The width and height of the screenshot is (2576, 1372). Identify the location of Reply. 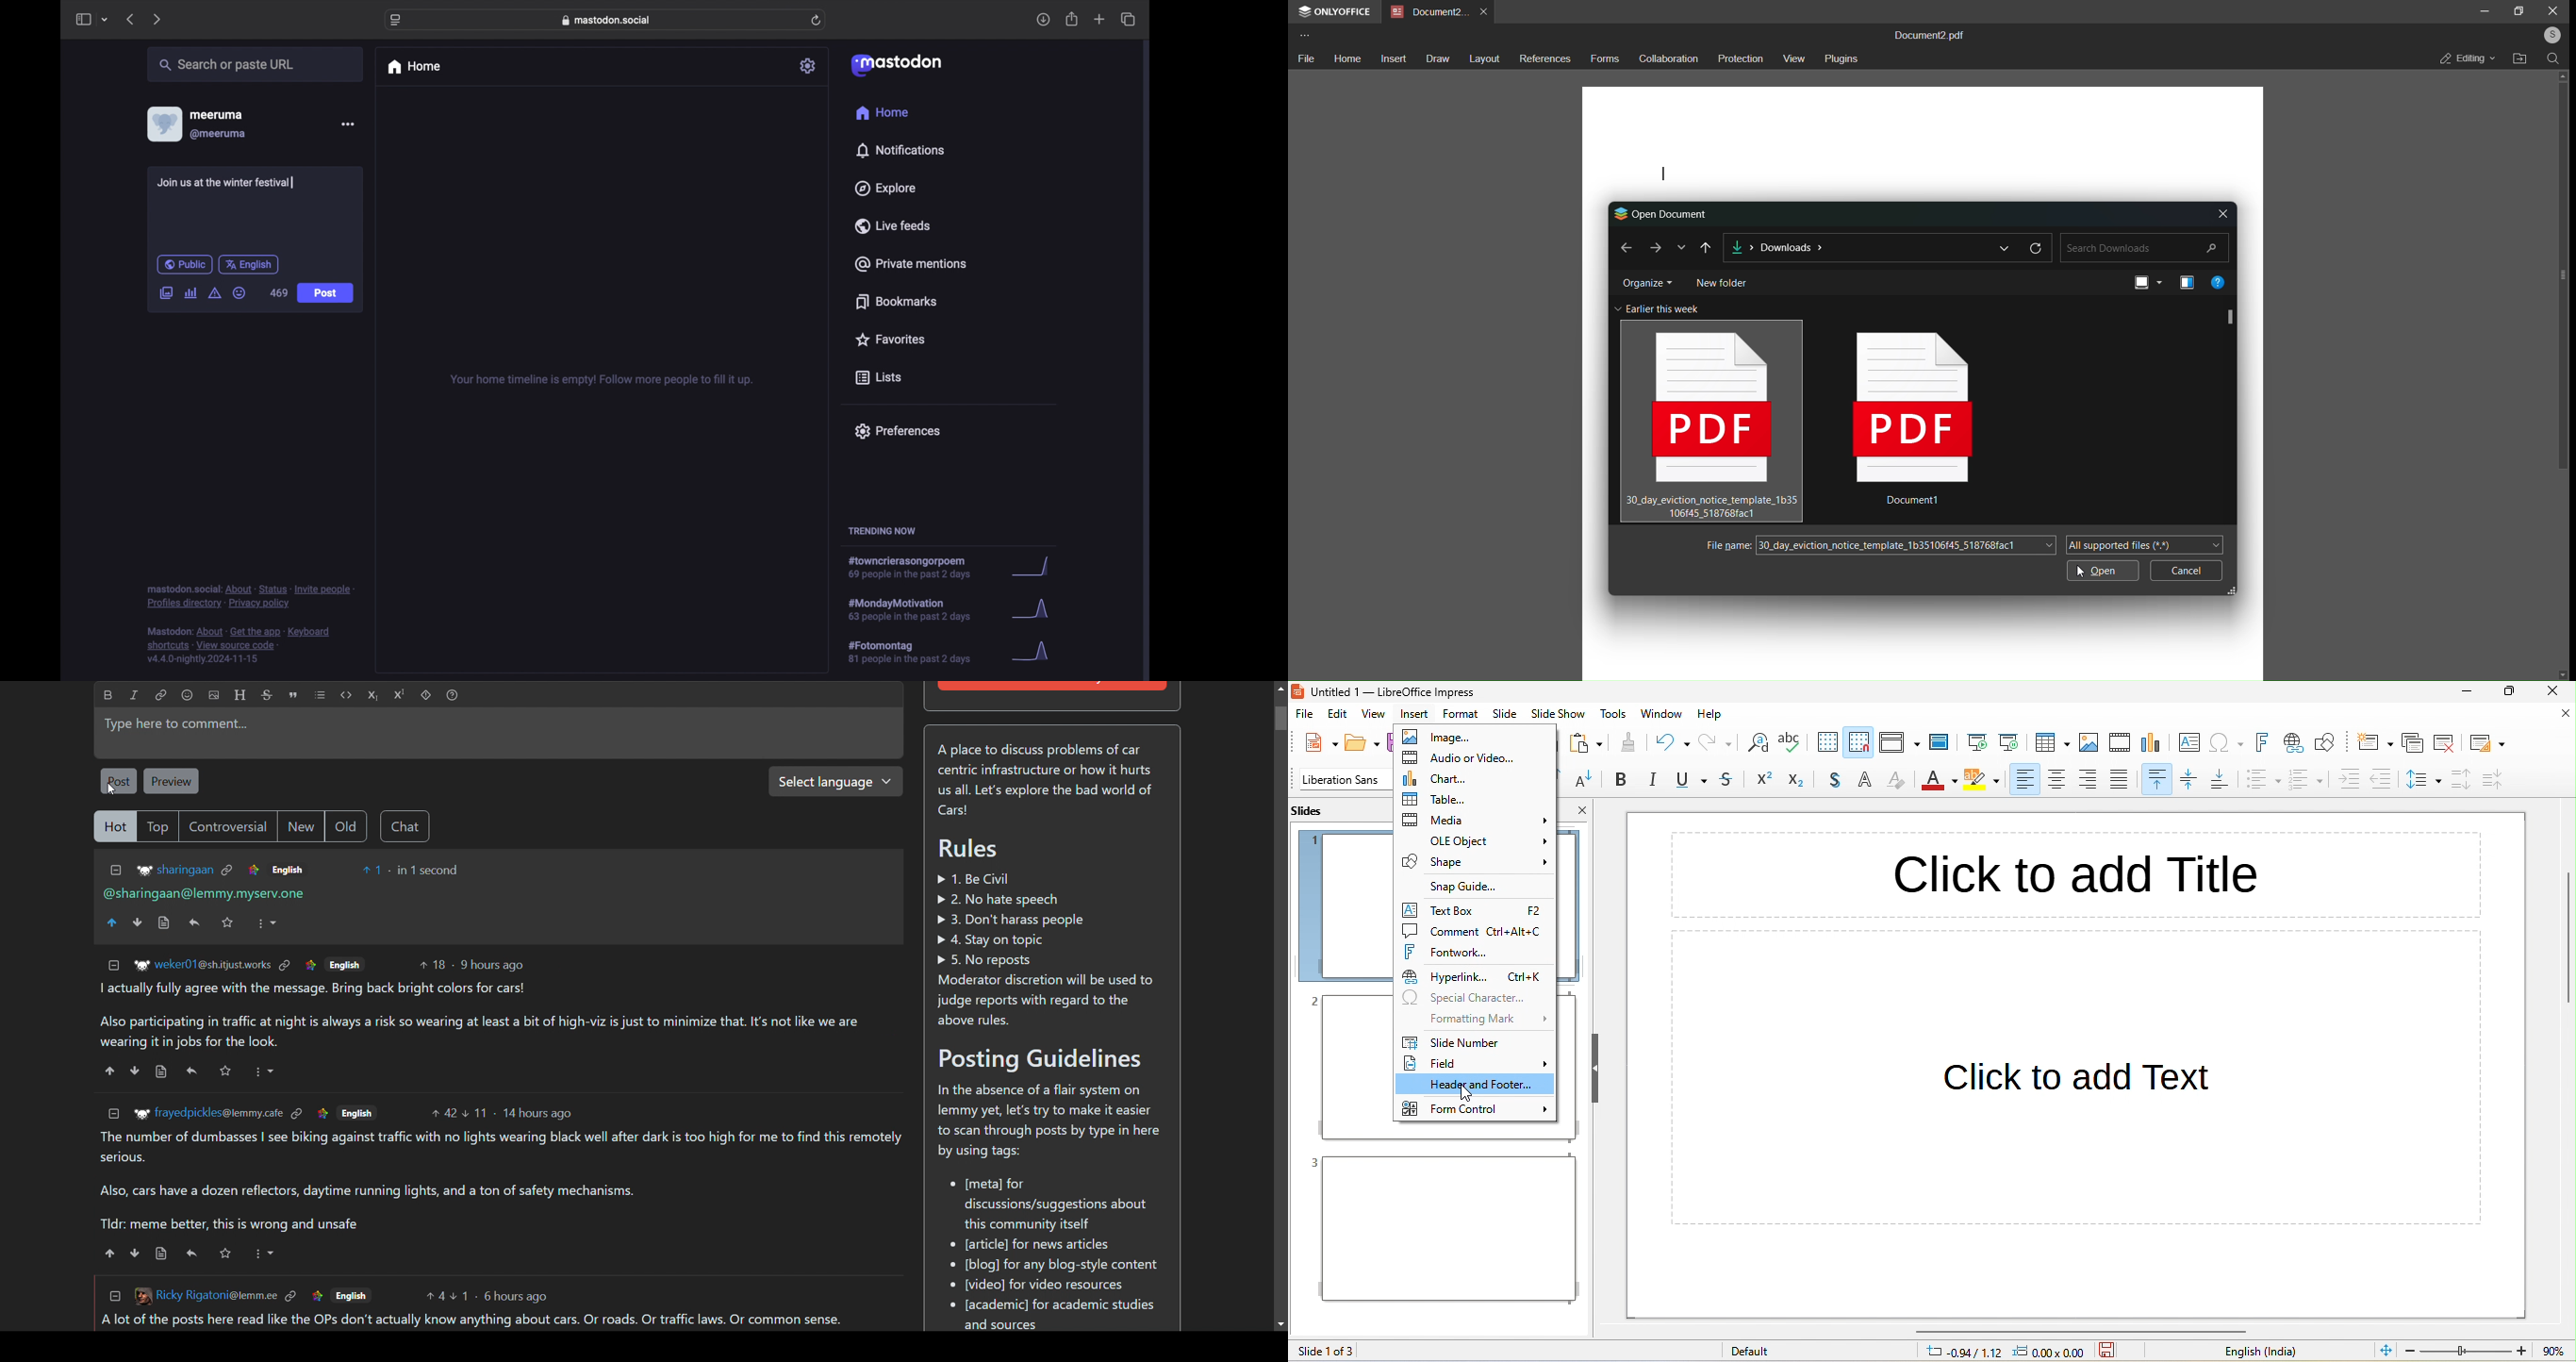
(195, 923).